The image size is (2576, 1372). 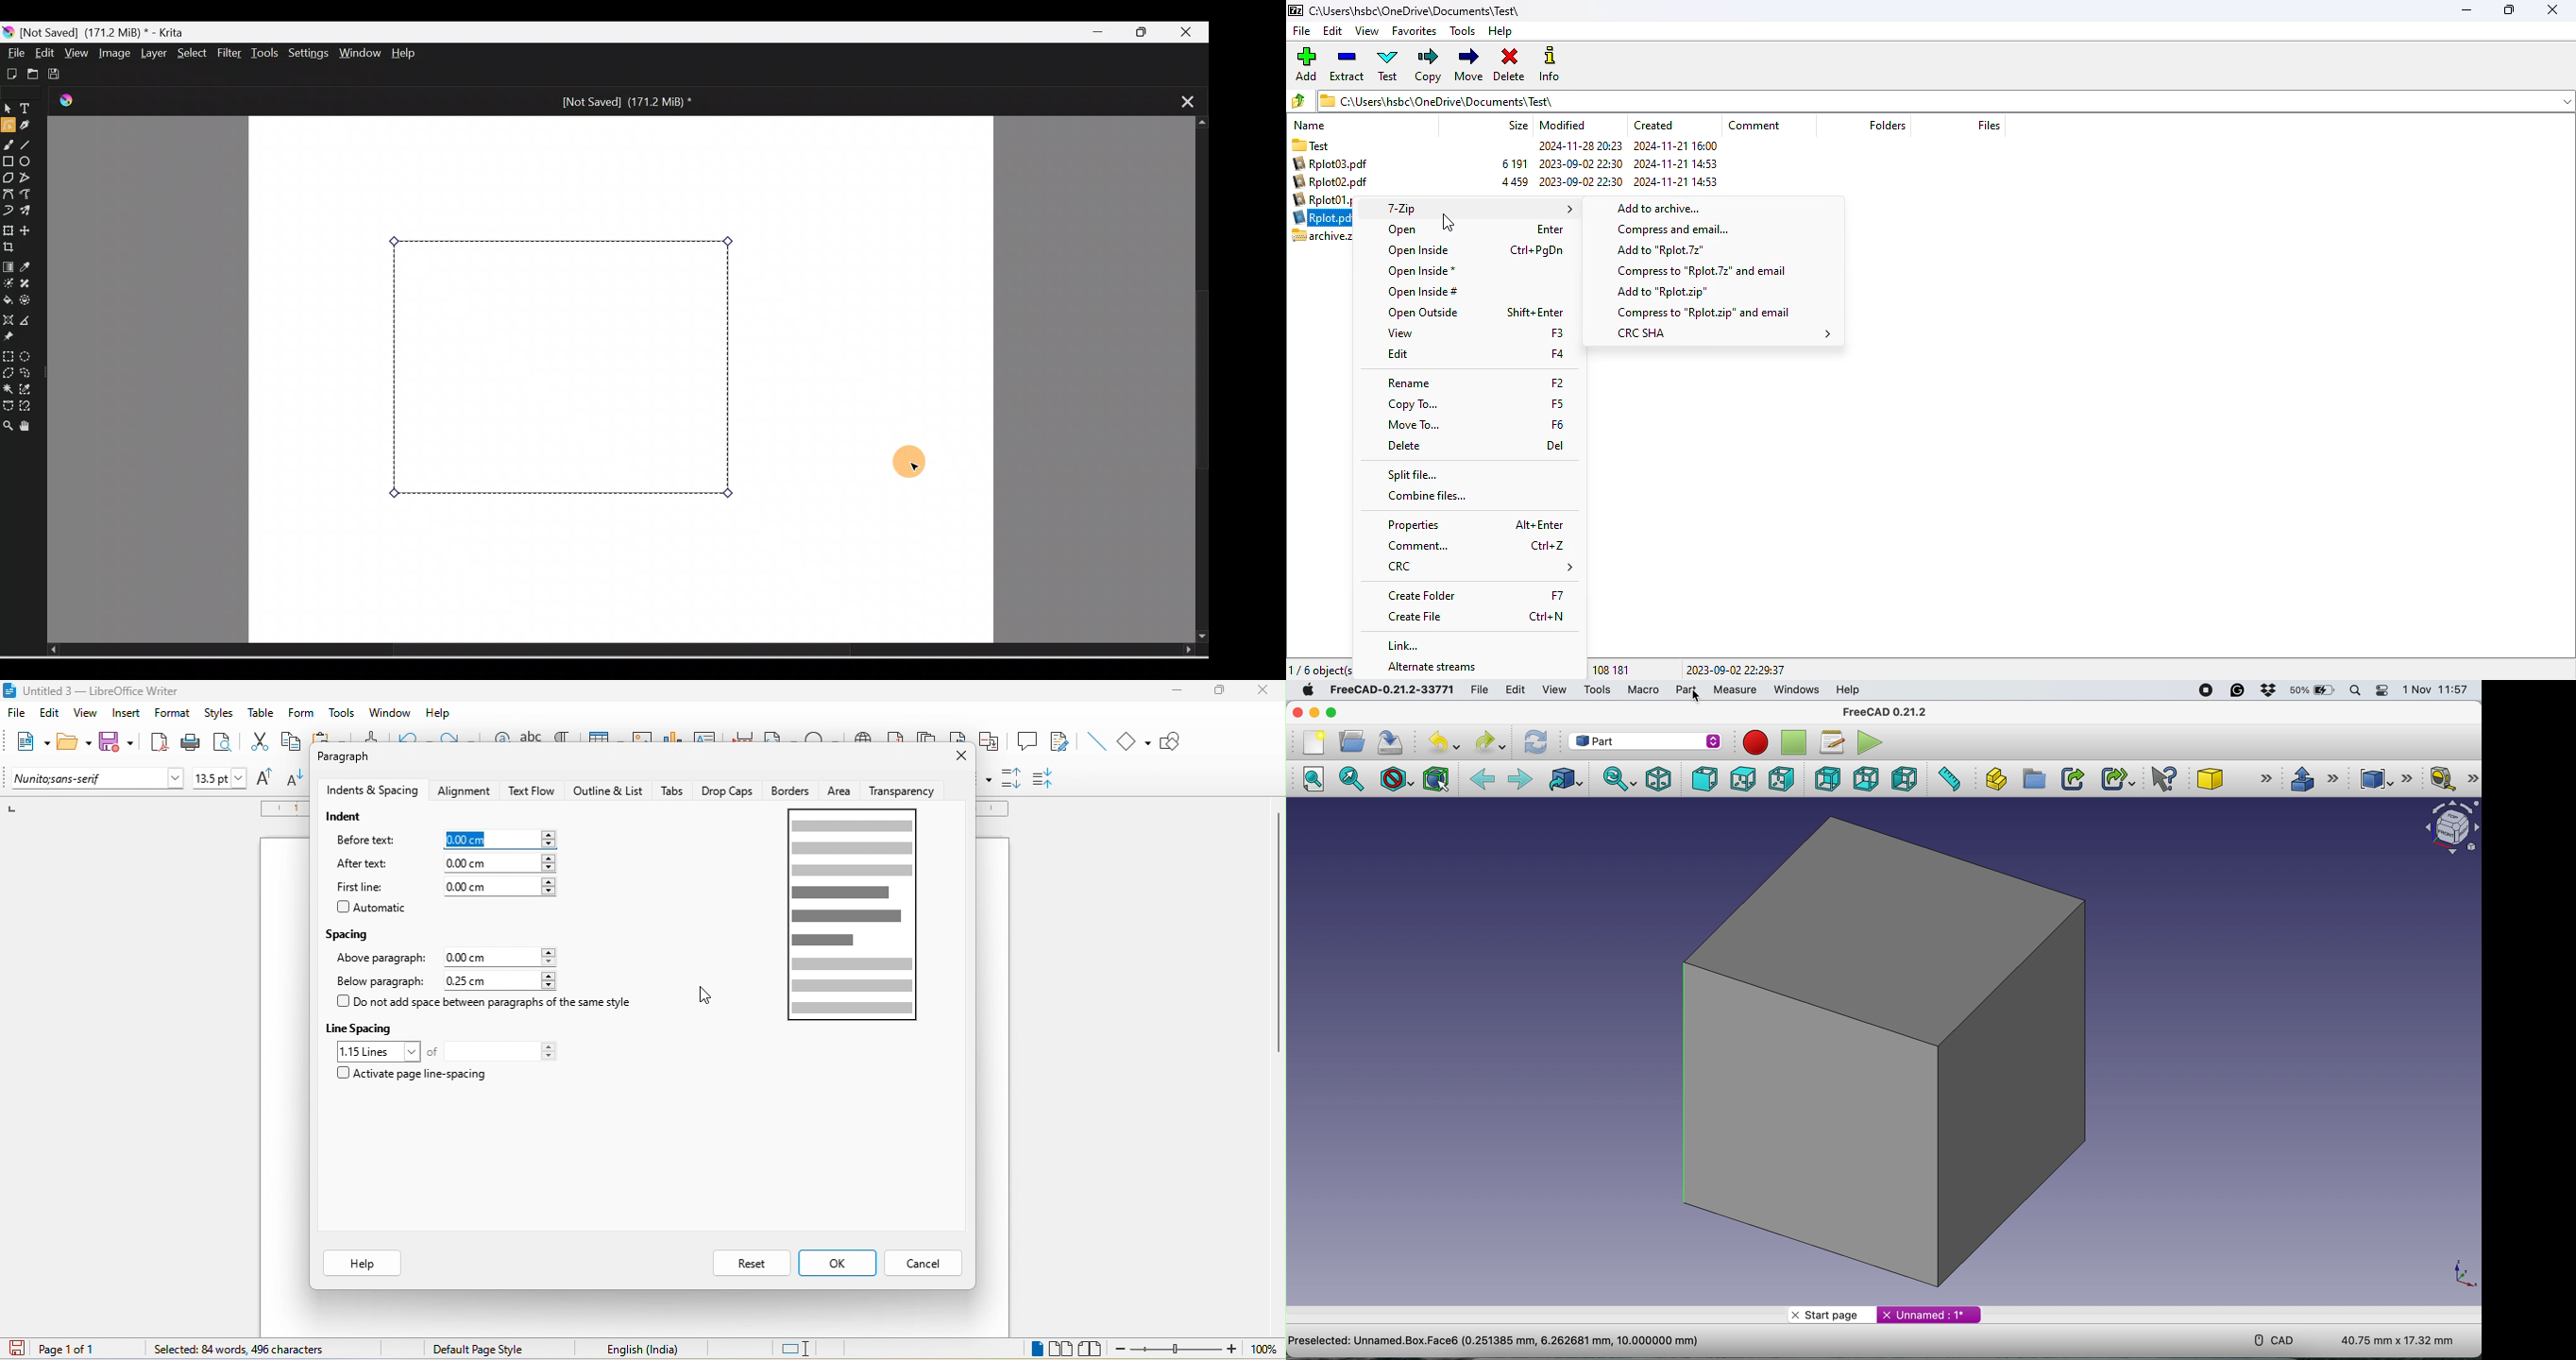 I want to click on indents and spacing, so click(x=370, y=791).